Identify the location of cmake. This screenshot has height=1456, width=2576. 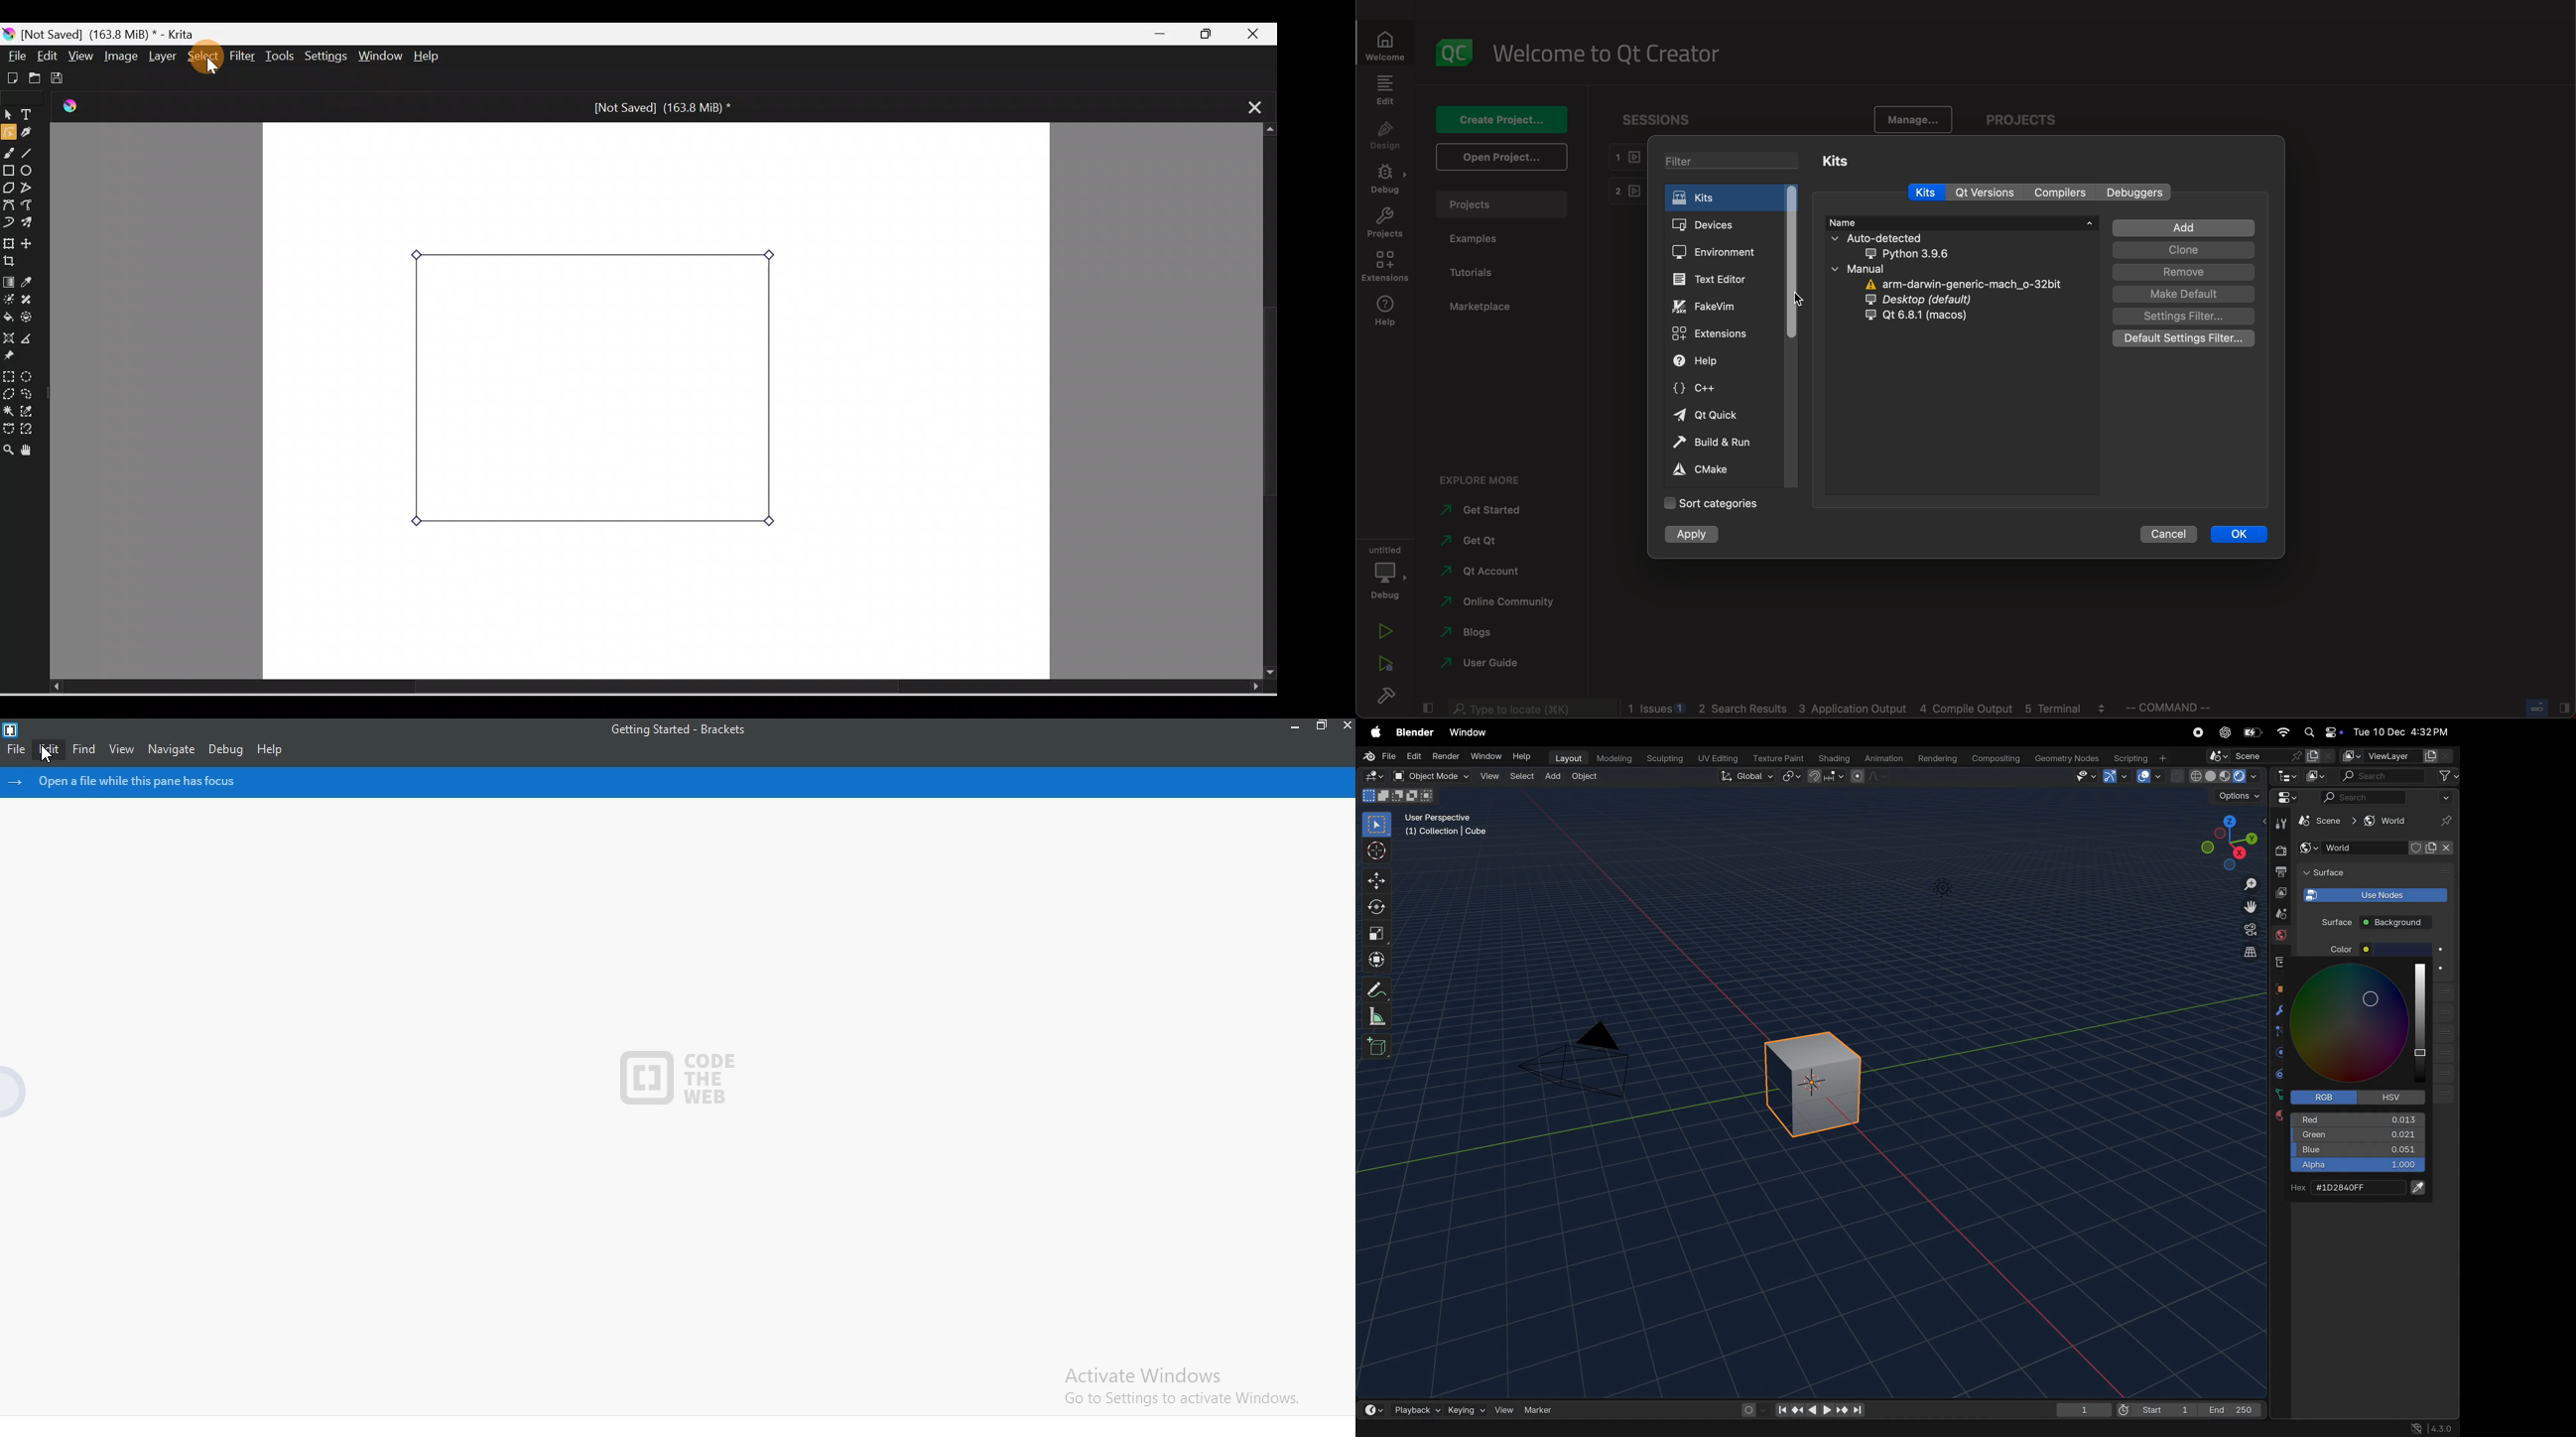
(1709, 468).